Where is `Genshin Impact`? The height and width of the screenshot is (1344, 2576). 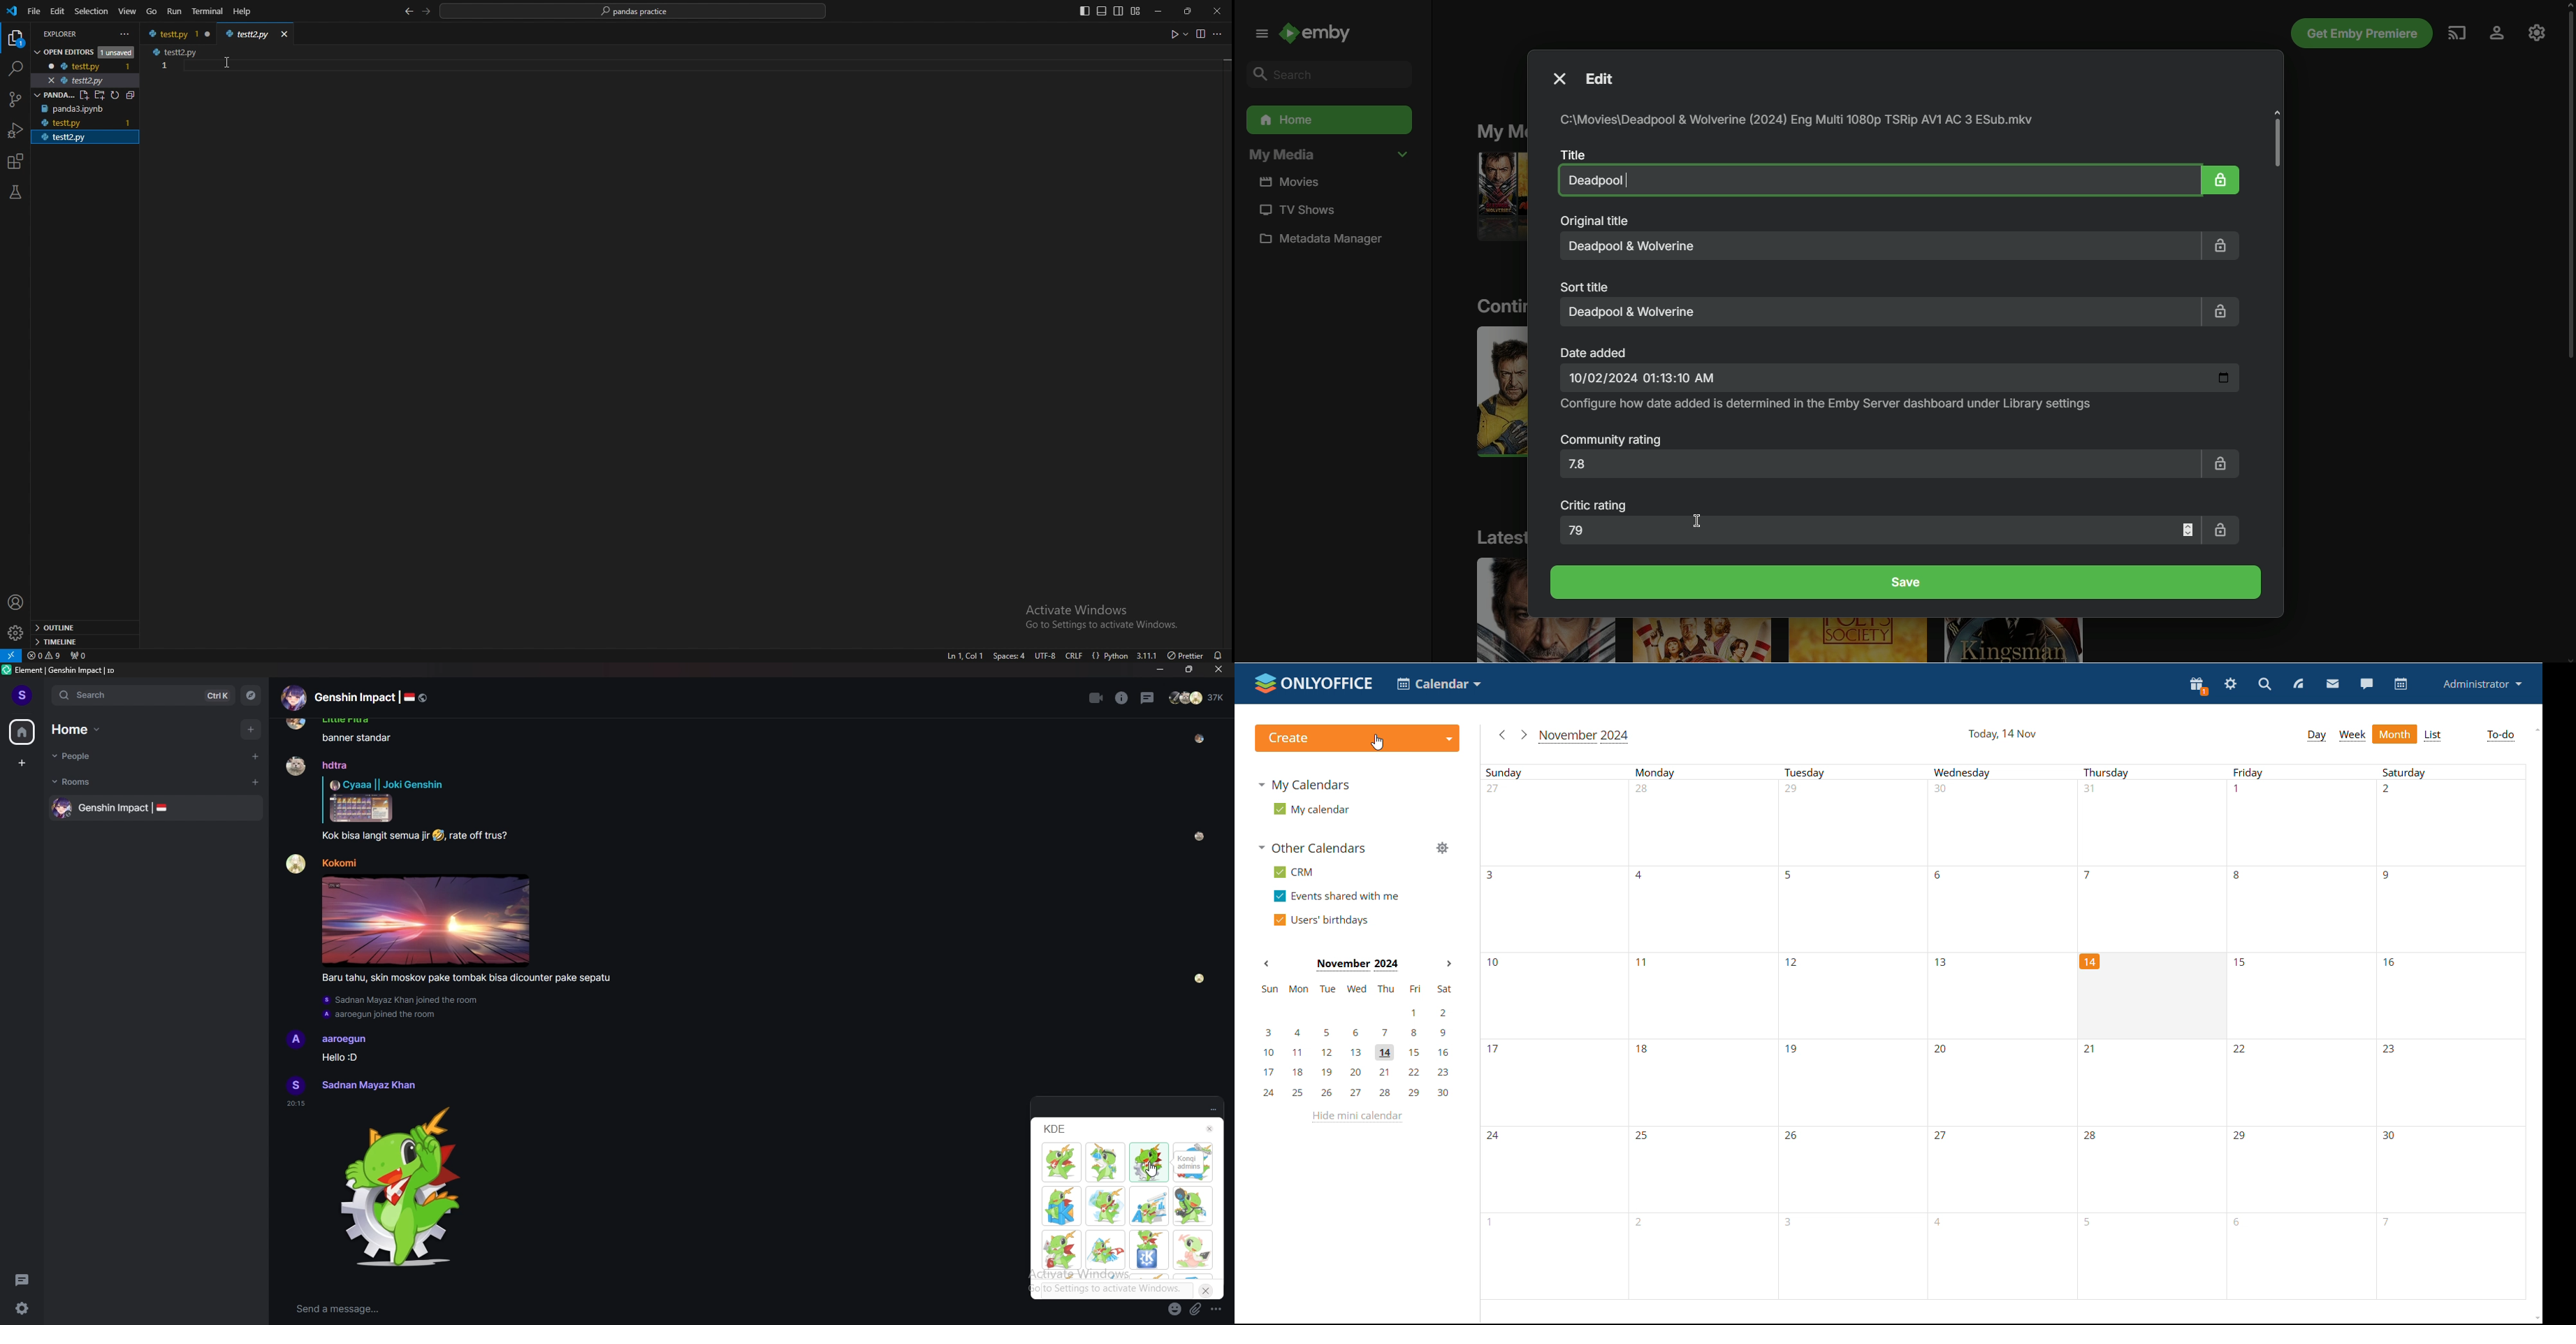
Genshin Impact is located at coordinates (354, 697).